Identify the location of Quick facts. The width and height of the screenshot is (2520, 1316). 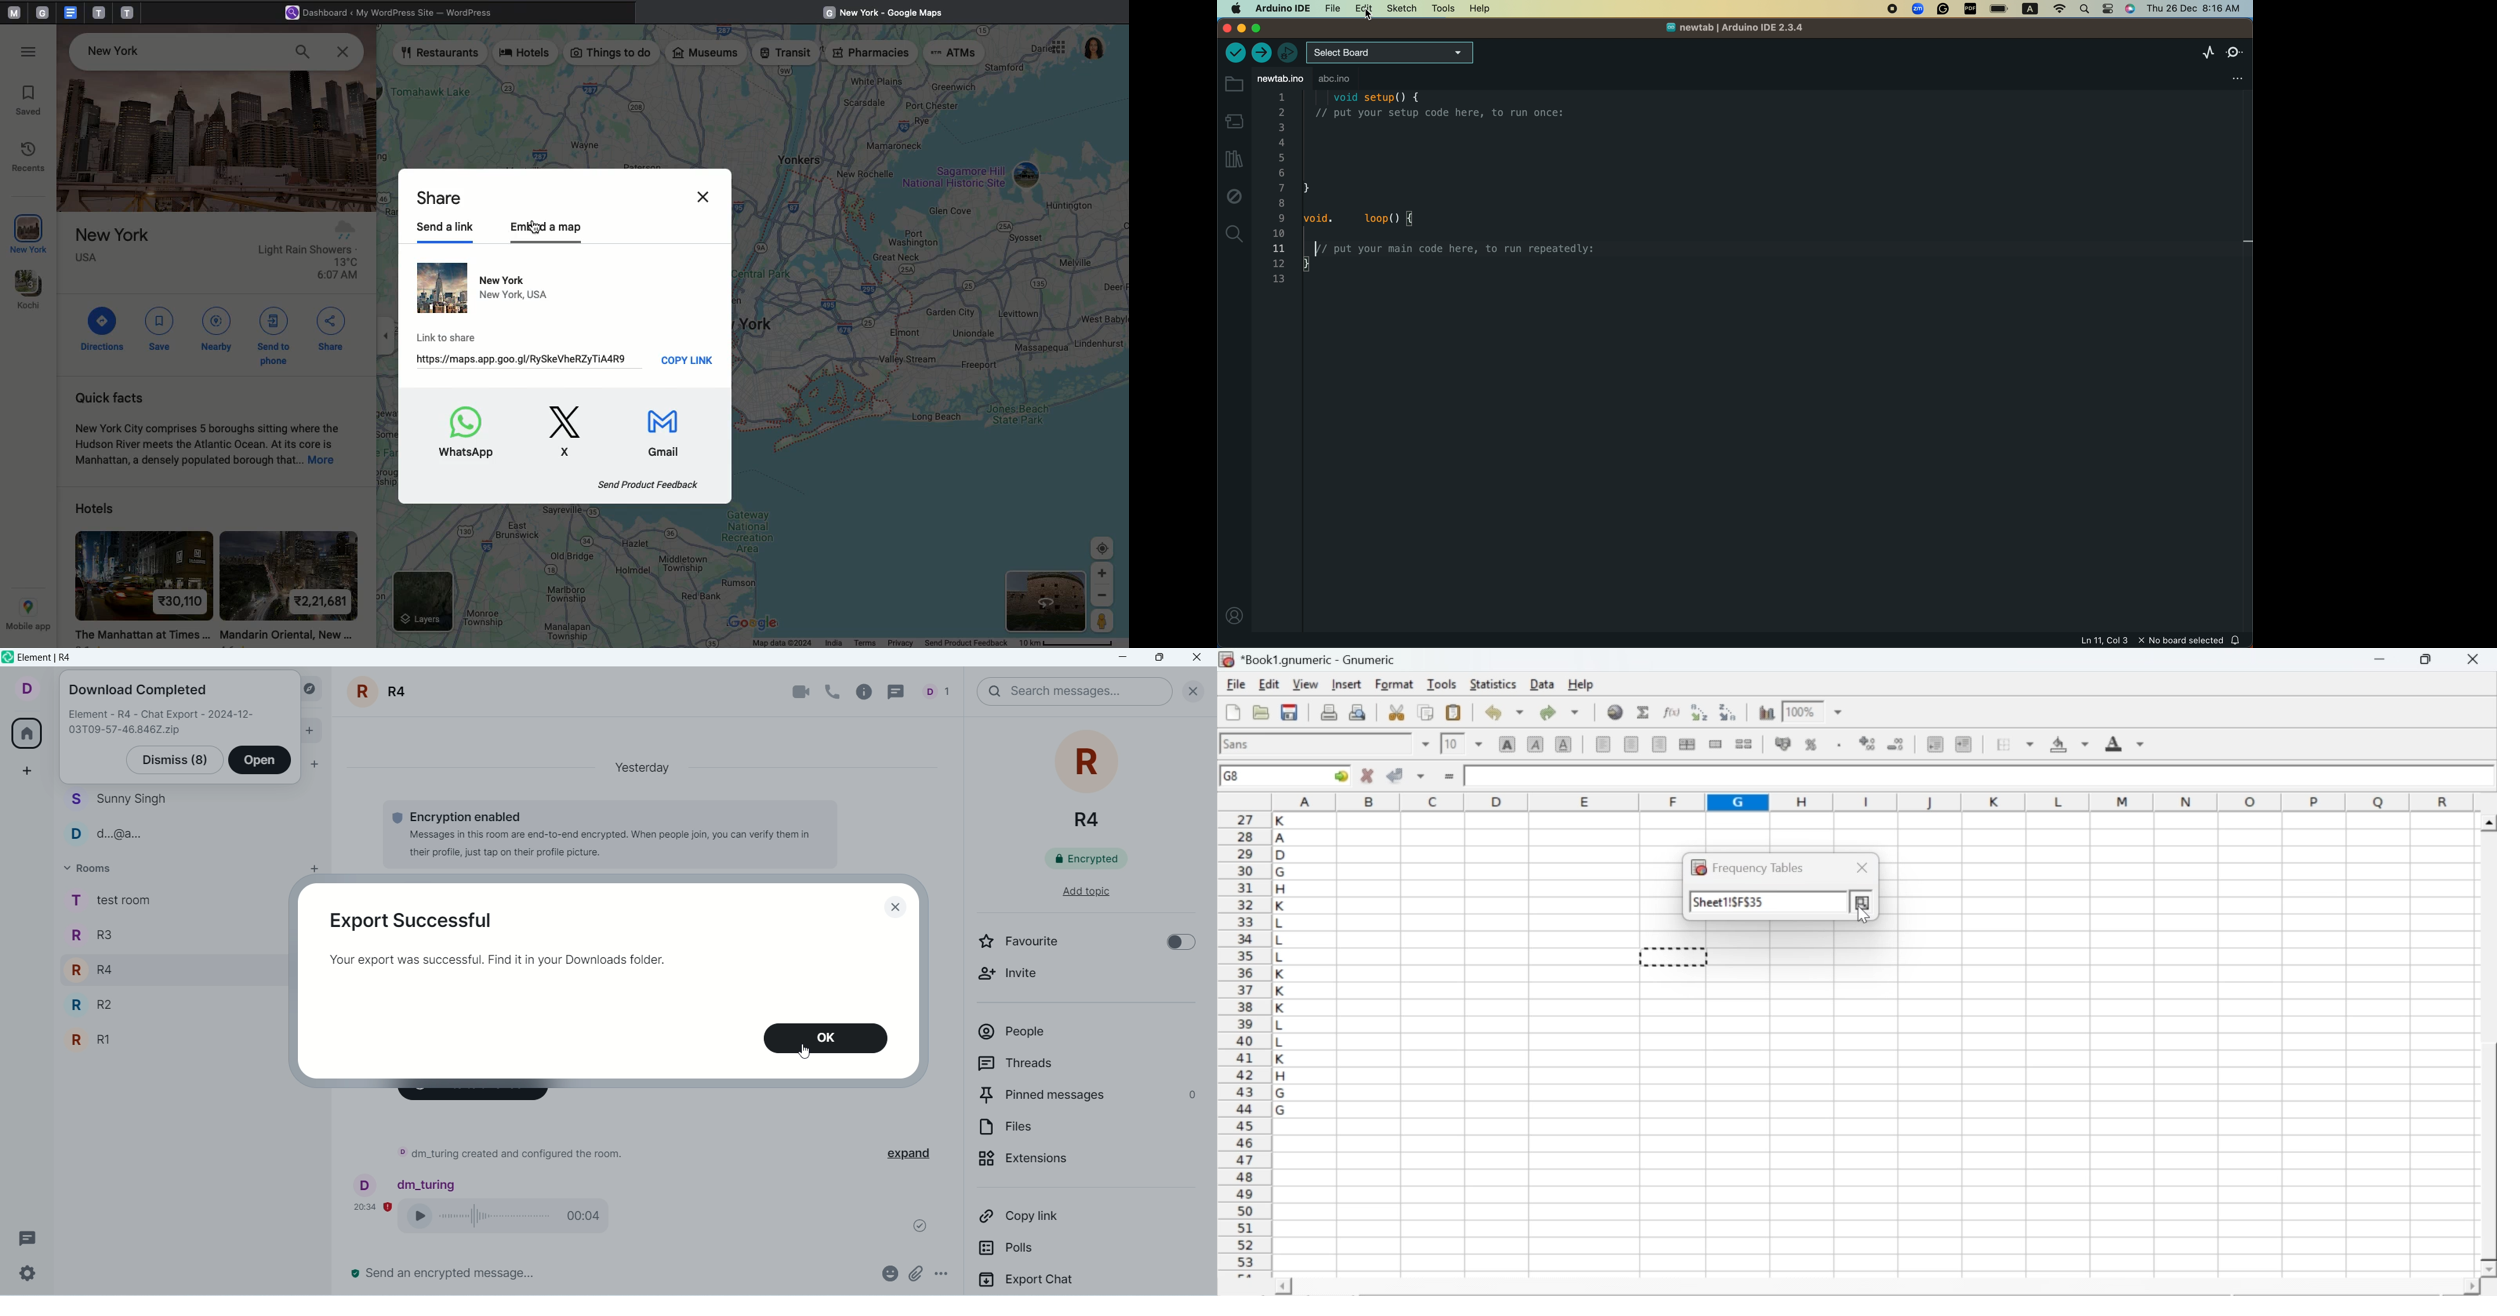
(213, 430).